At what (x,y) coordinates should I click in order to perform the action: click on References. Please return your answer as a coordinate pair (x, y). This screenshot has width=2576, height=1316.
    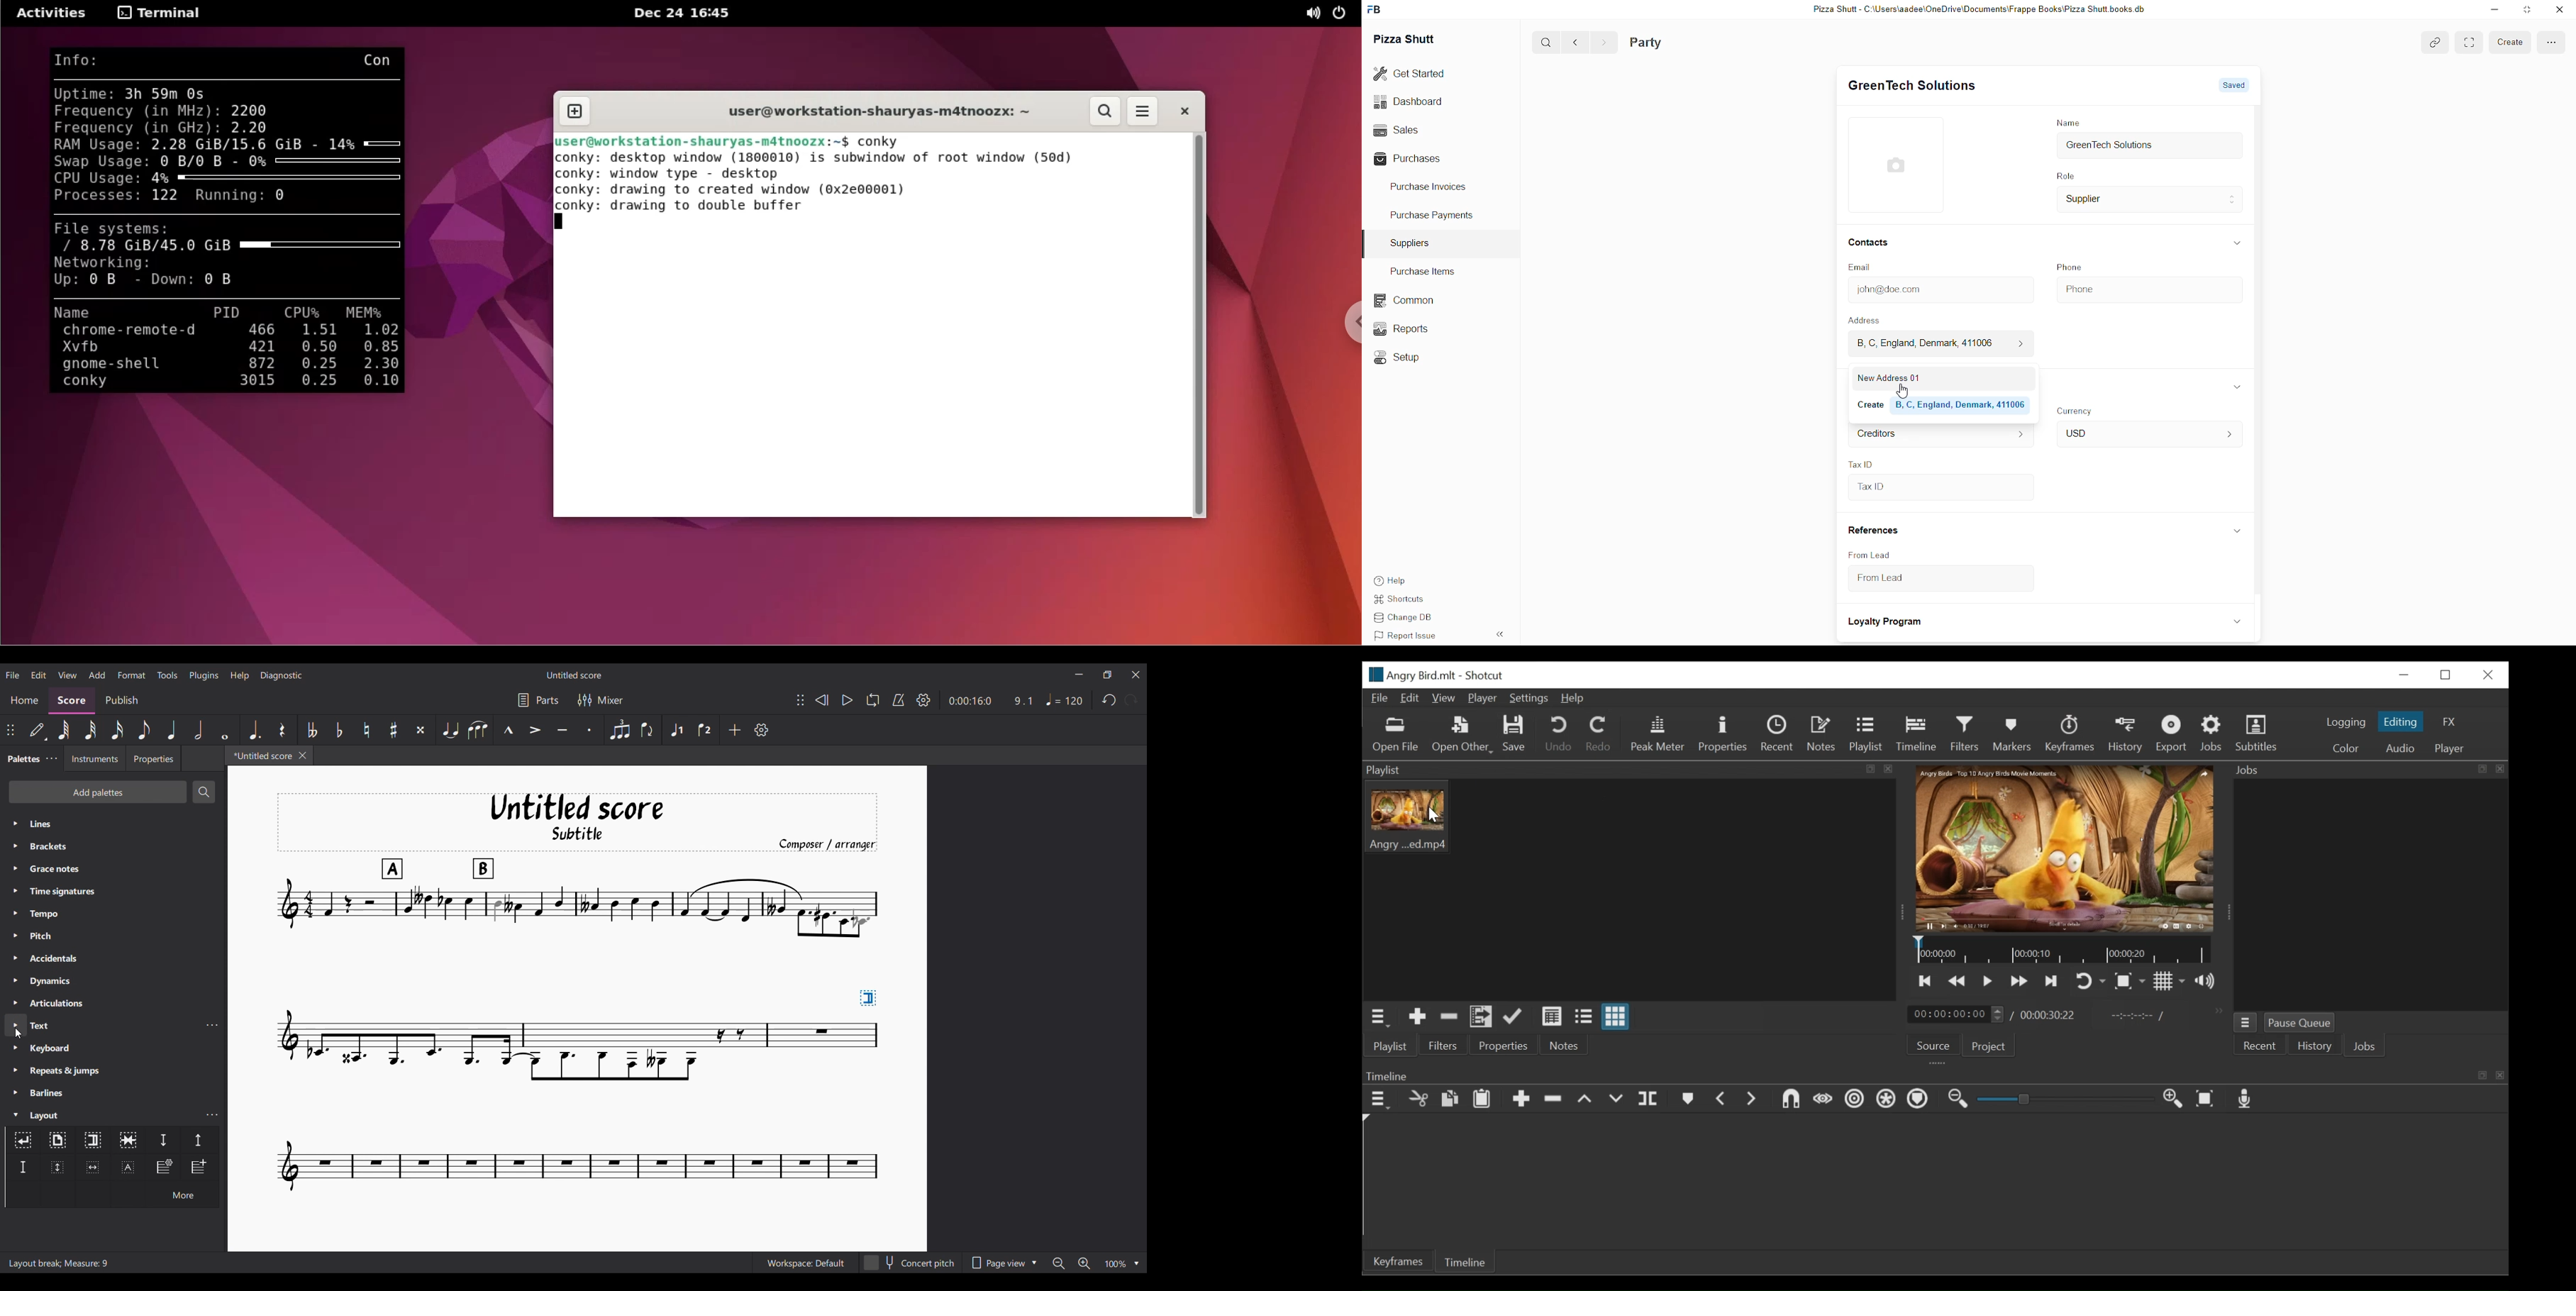
    Looking at the image, I should click on (1874, 531).